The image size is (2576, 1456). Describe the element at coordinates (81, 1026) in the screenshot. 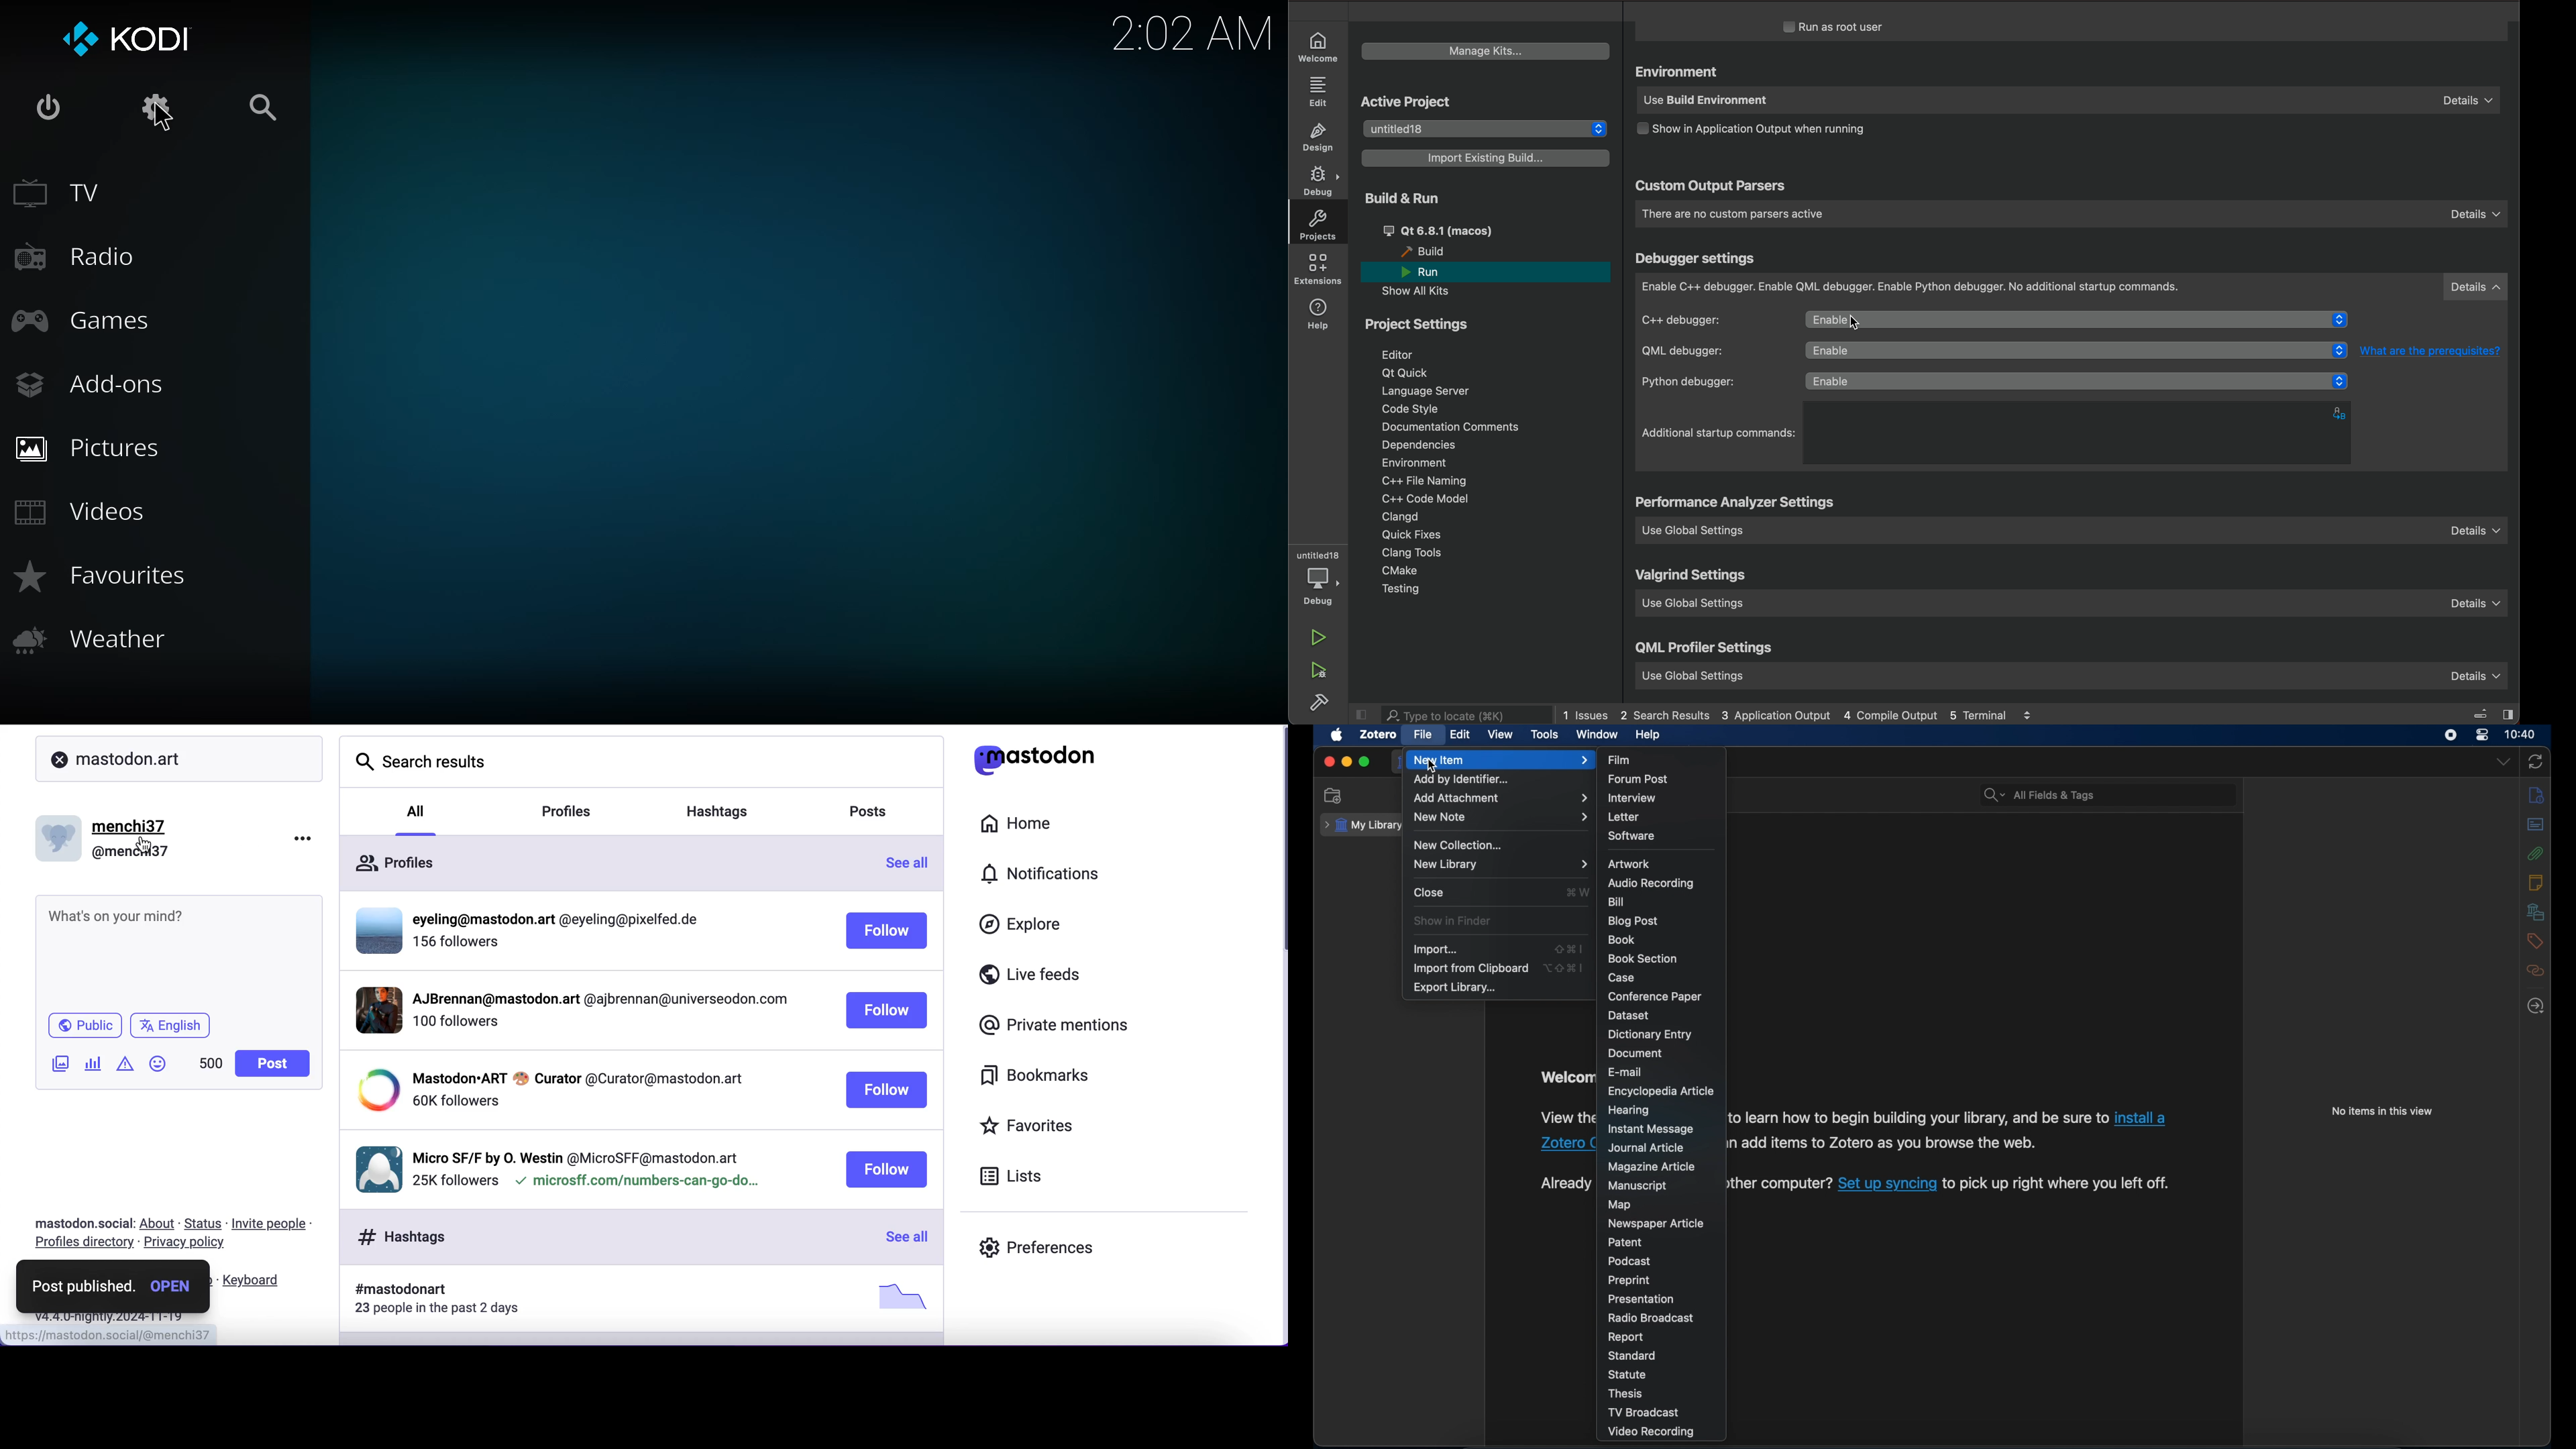

I see `public` at that location.